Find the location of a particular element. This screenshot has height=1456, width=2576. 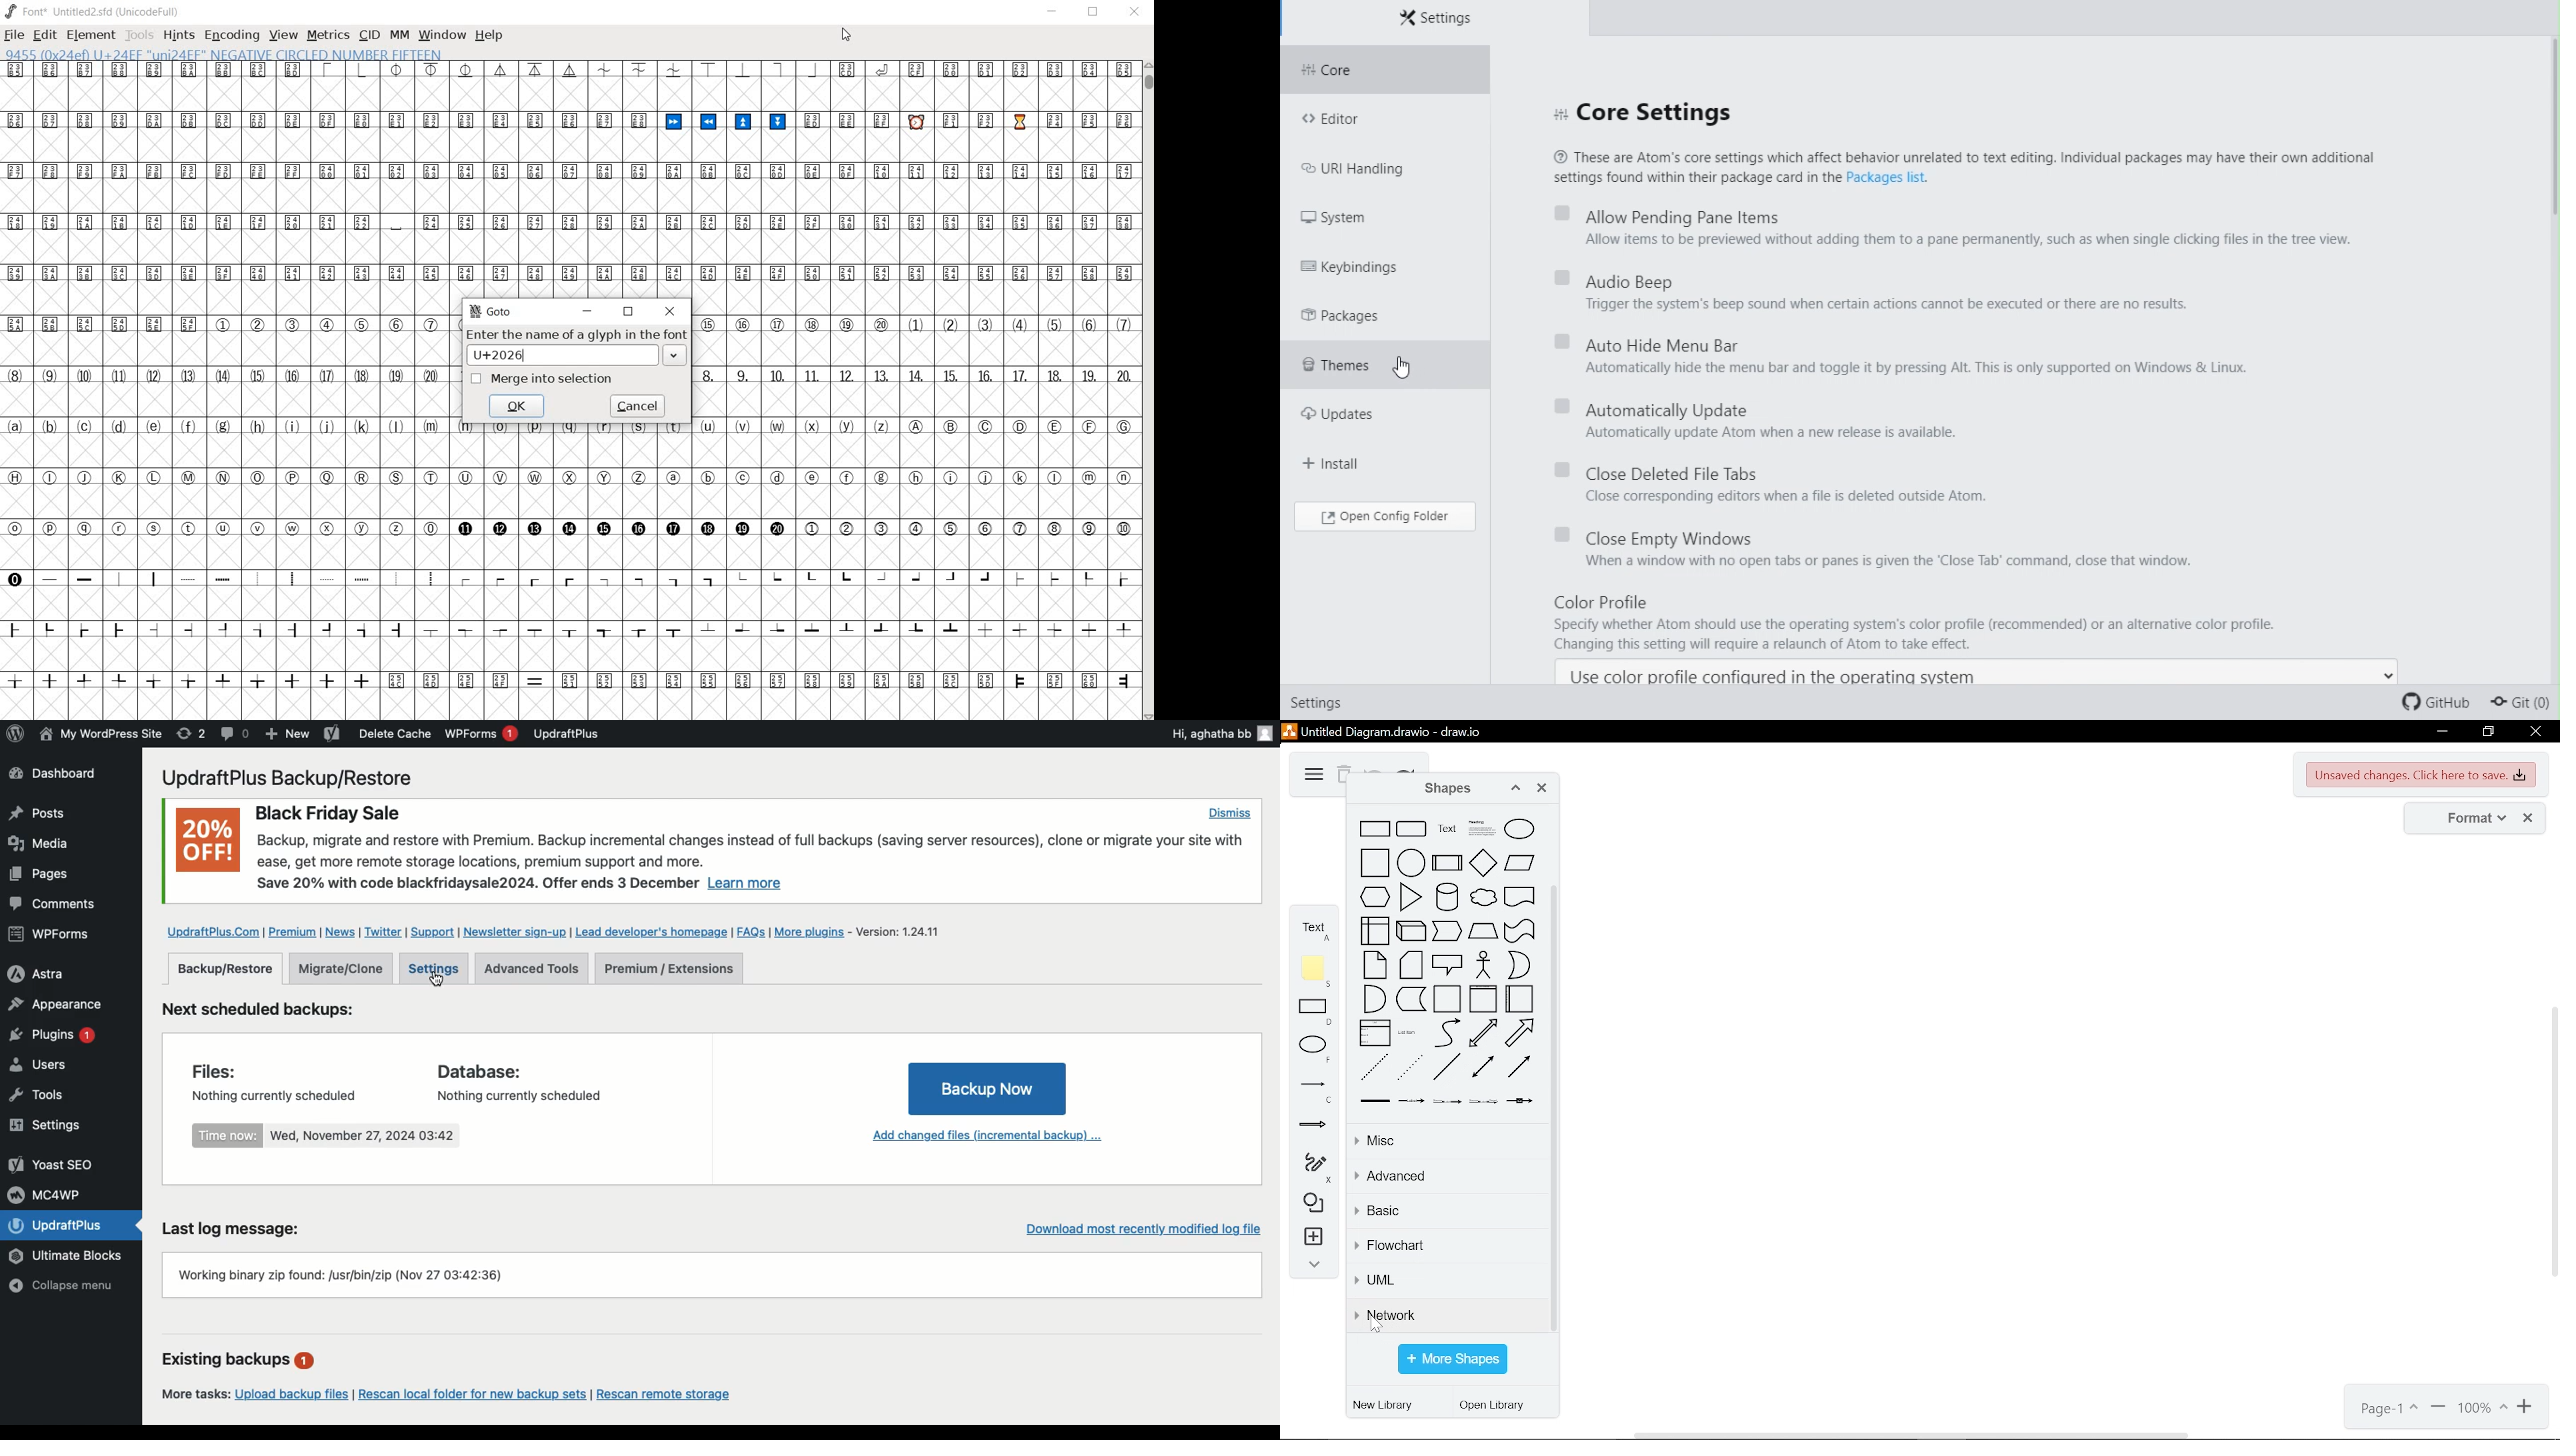

tape is located at coordinates (1520, 931).